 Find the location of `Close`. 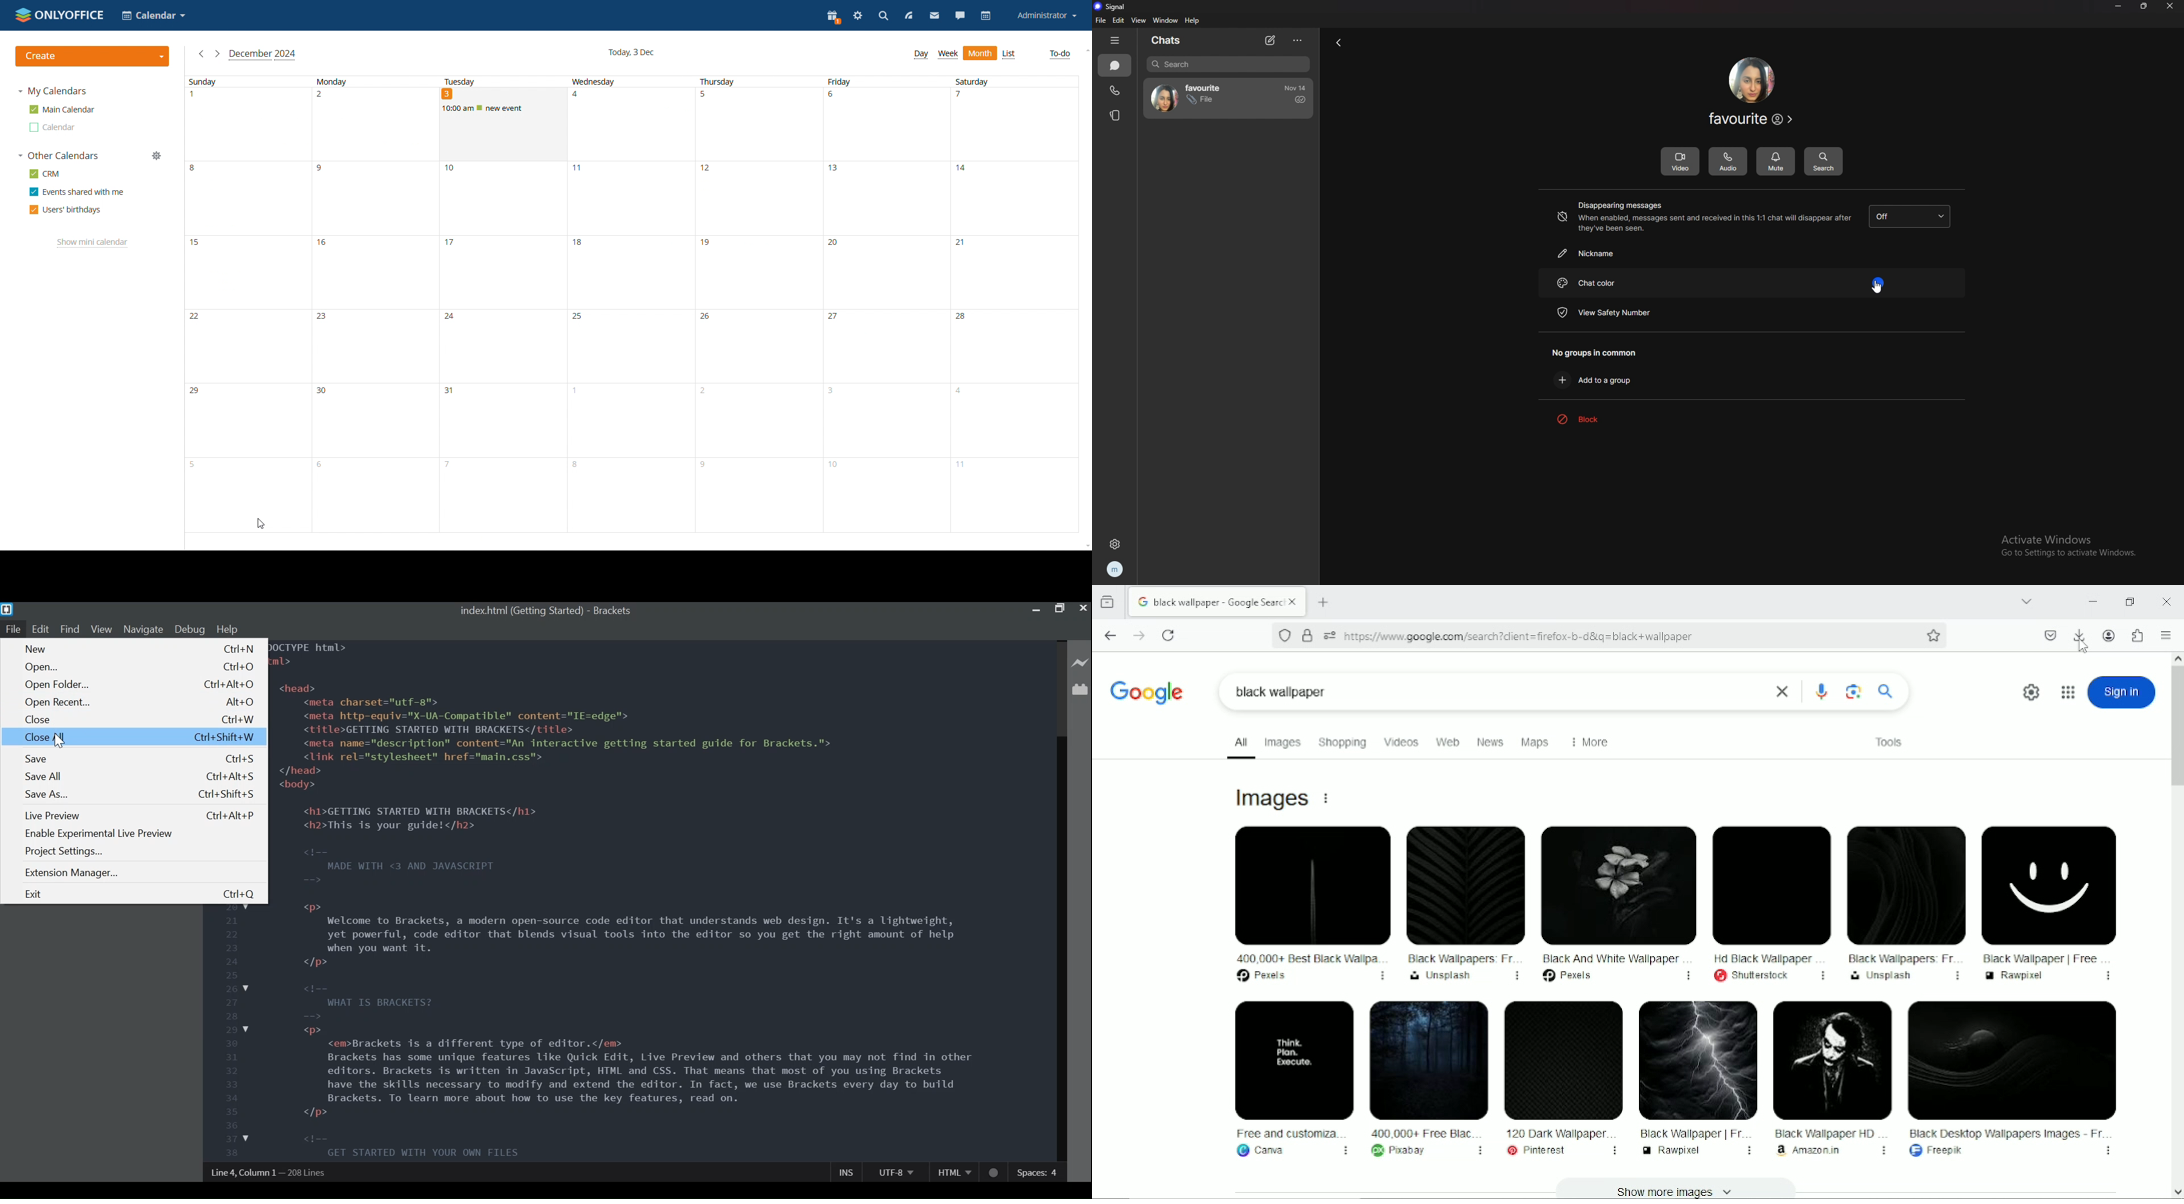

Close is located at coordinates (2168, 602).